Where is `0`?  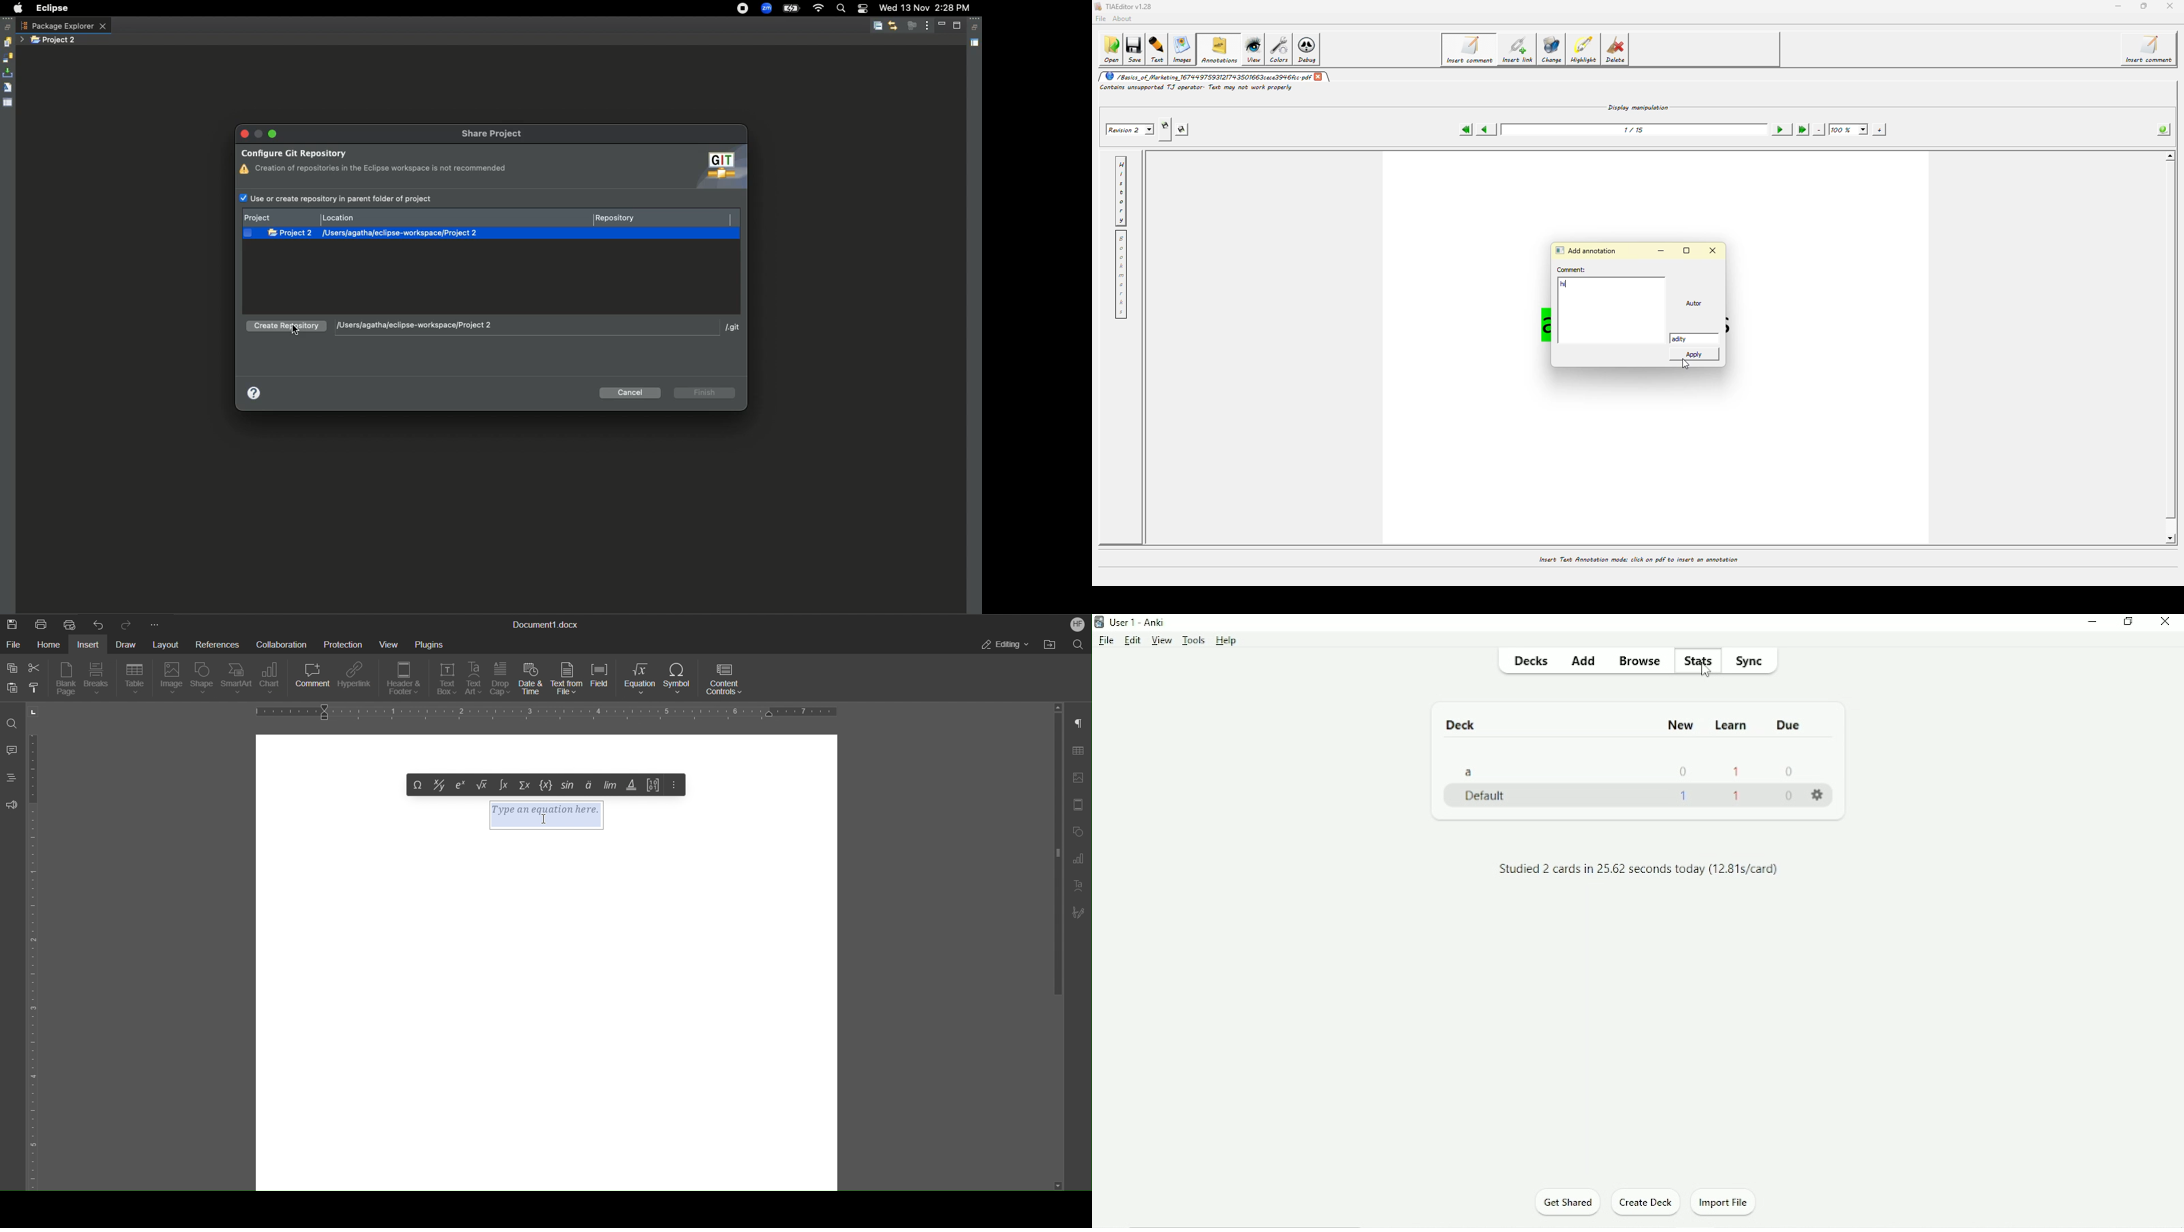 0 is located at coordinates (1788, 771).